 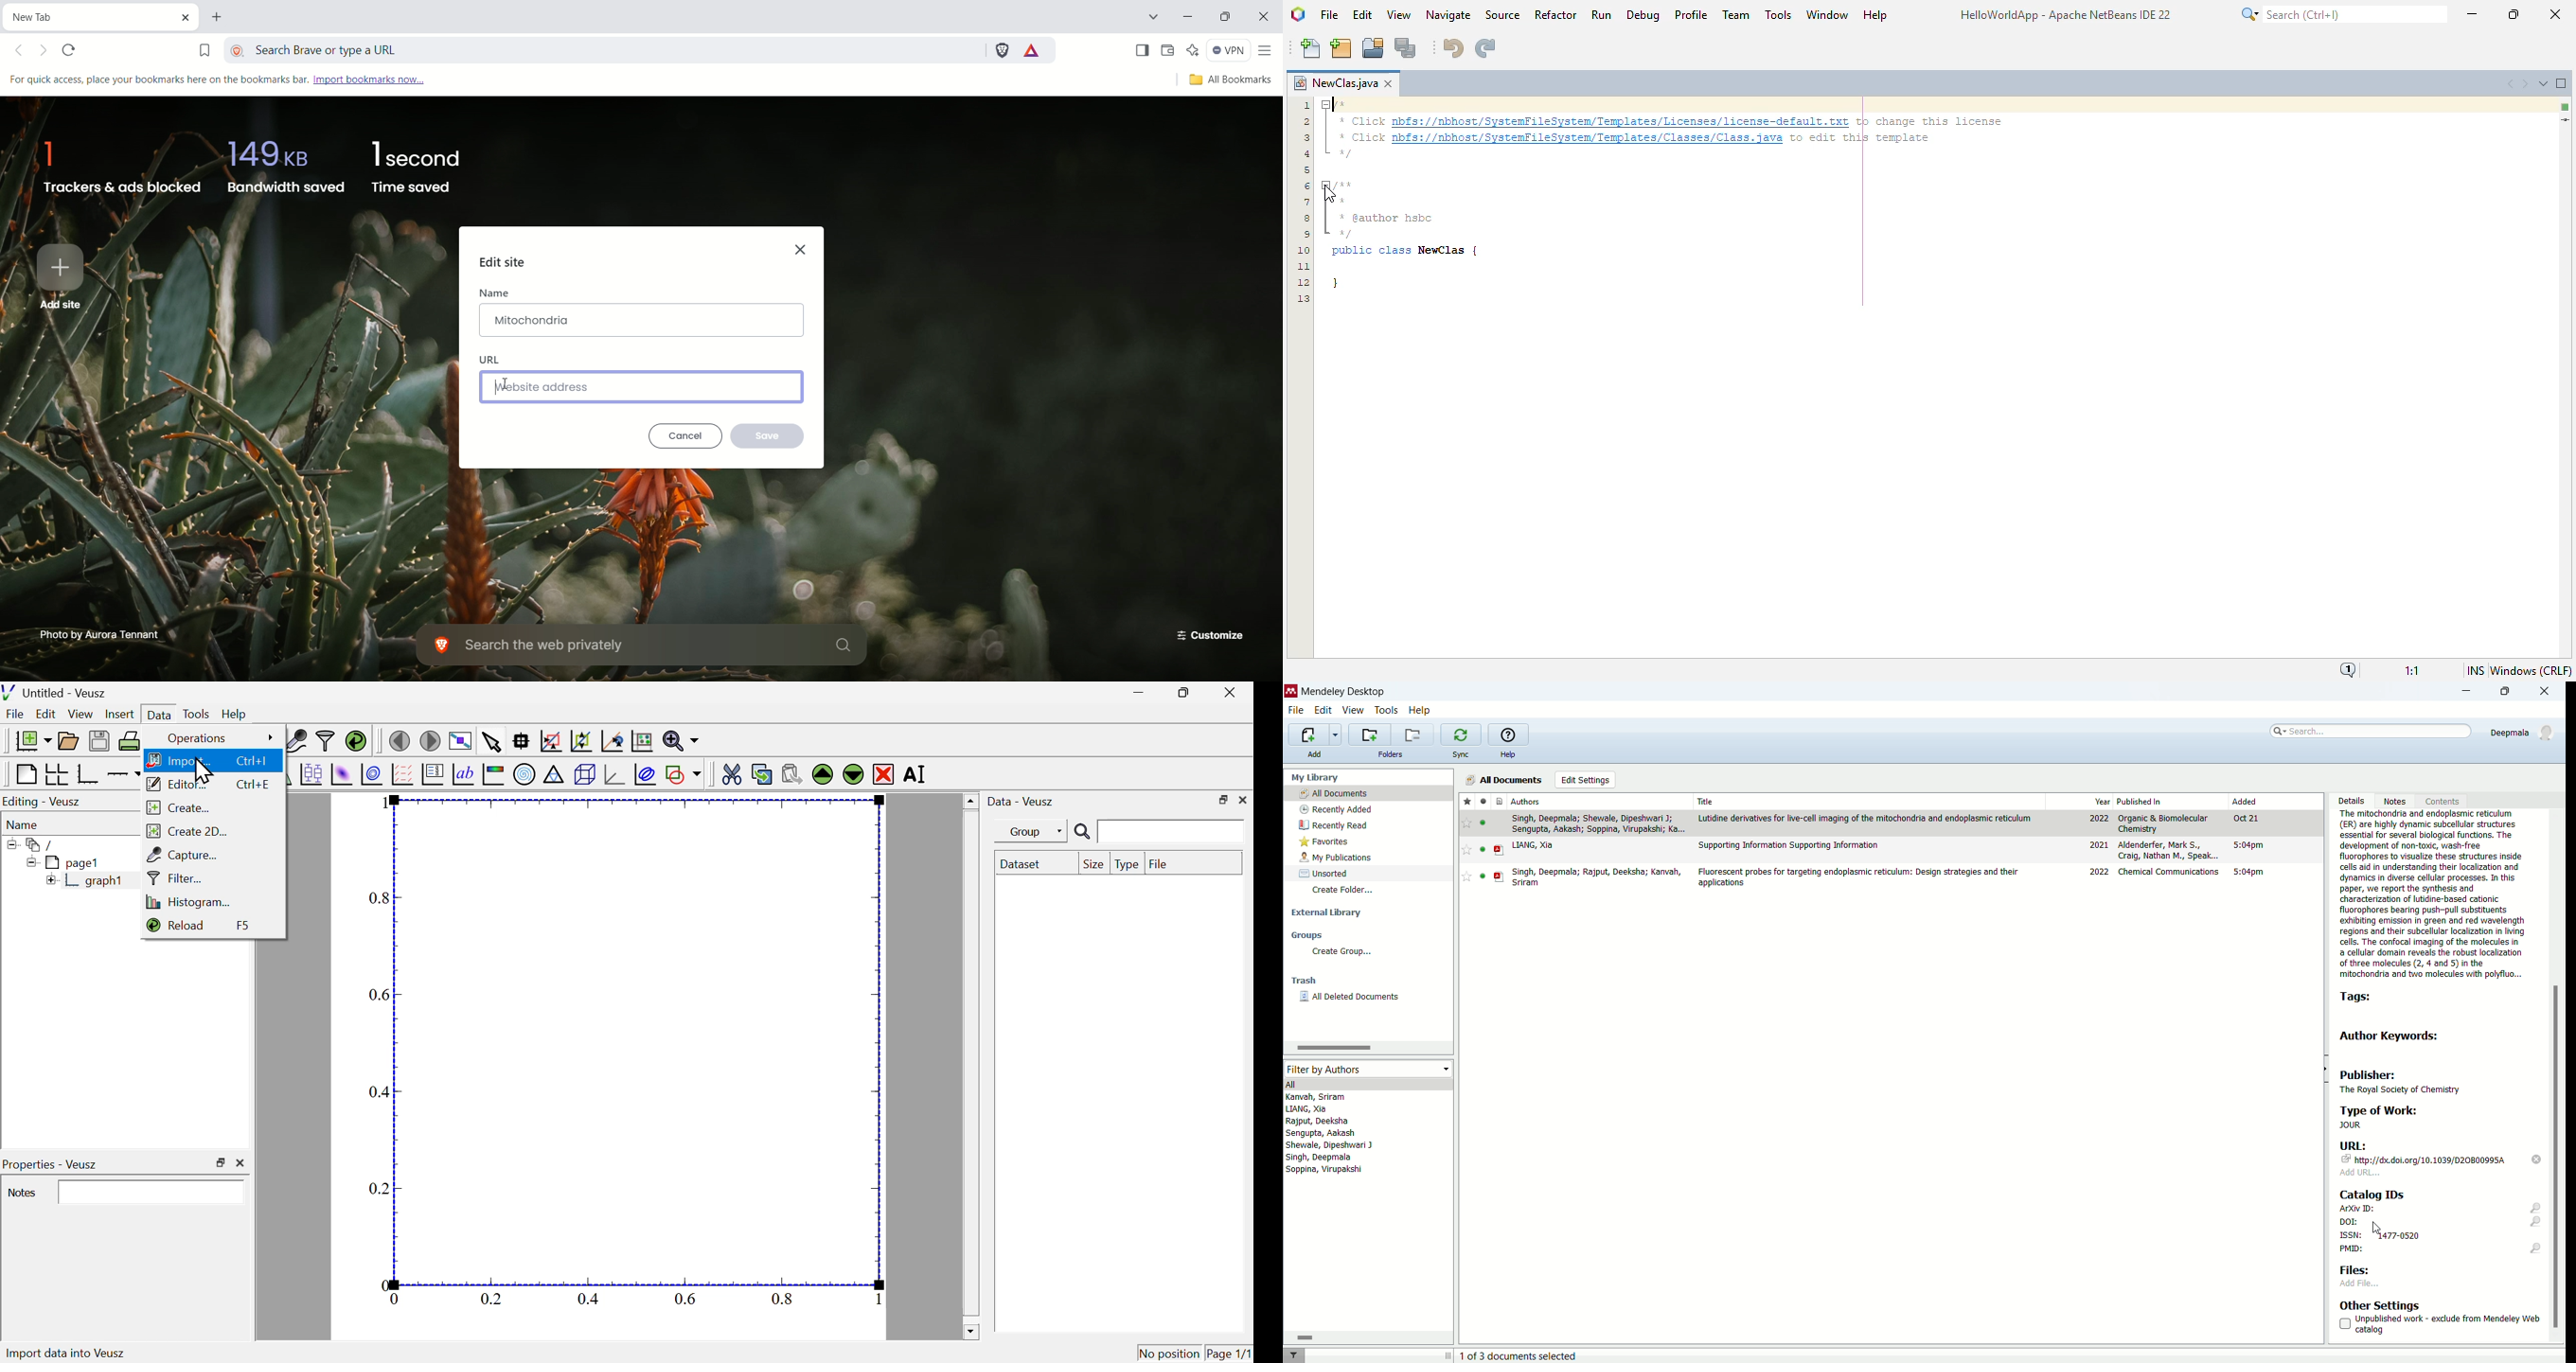 I want to click on current tab, so click(x=90, y=15).